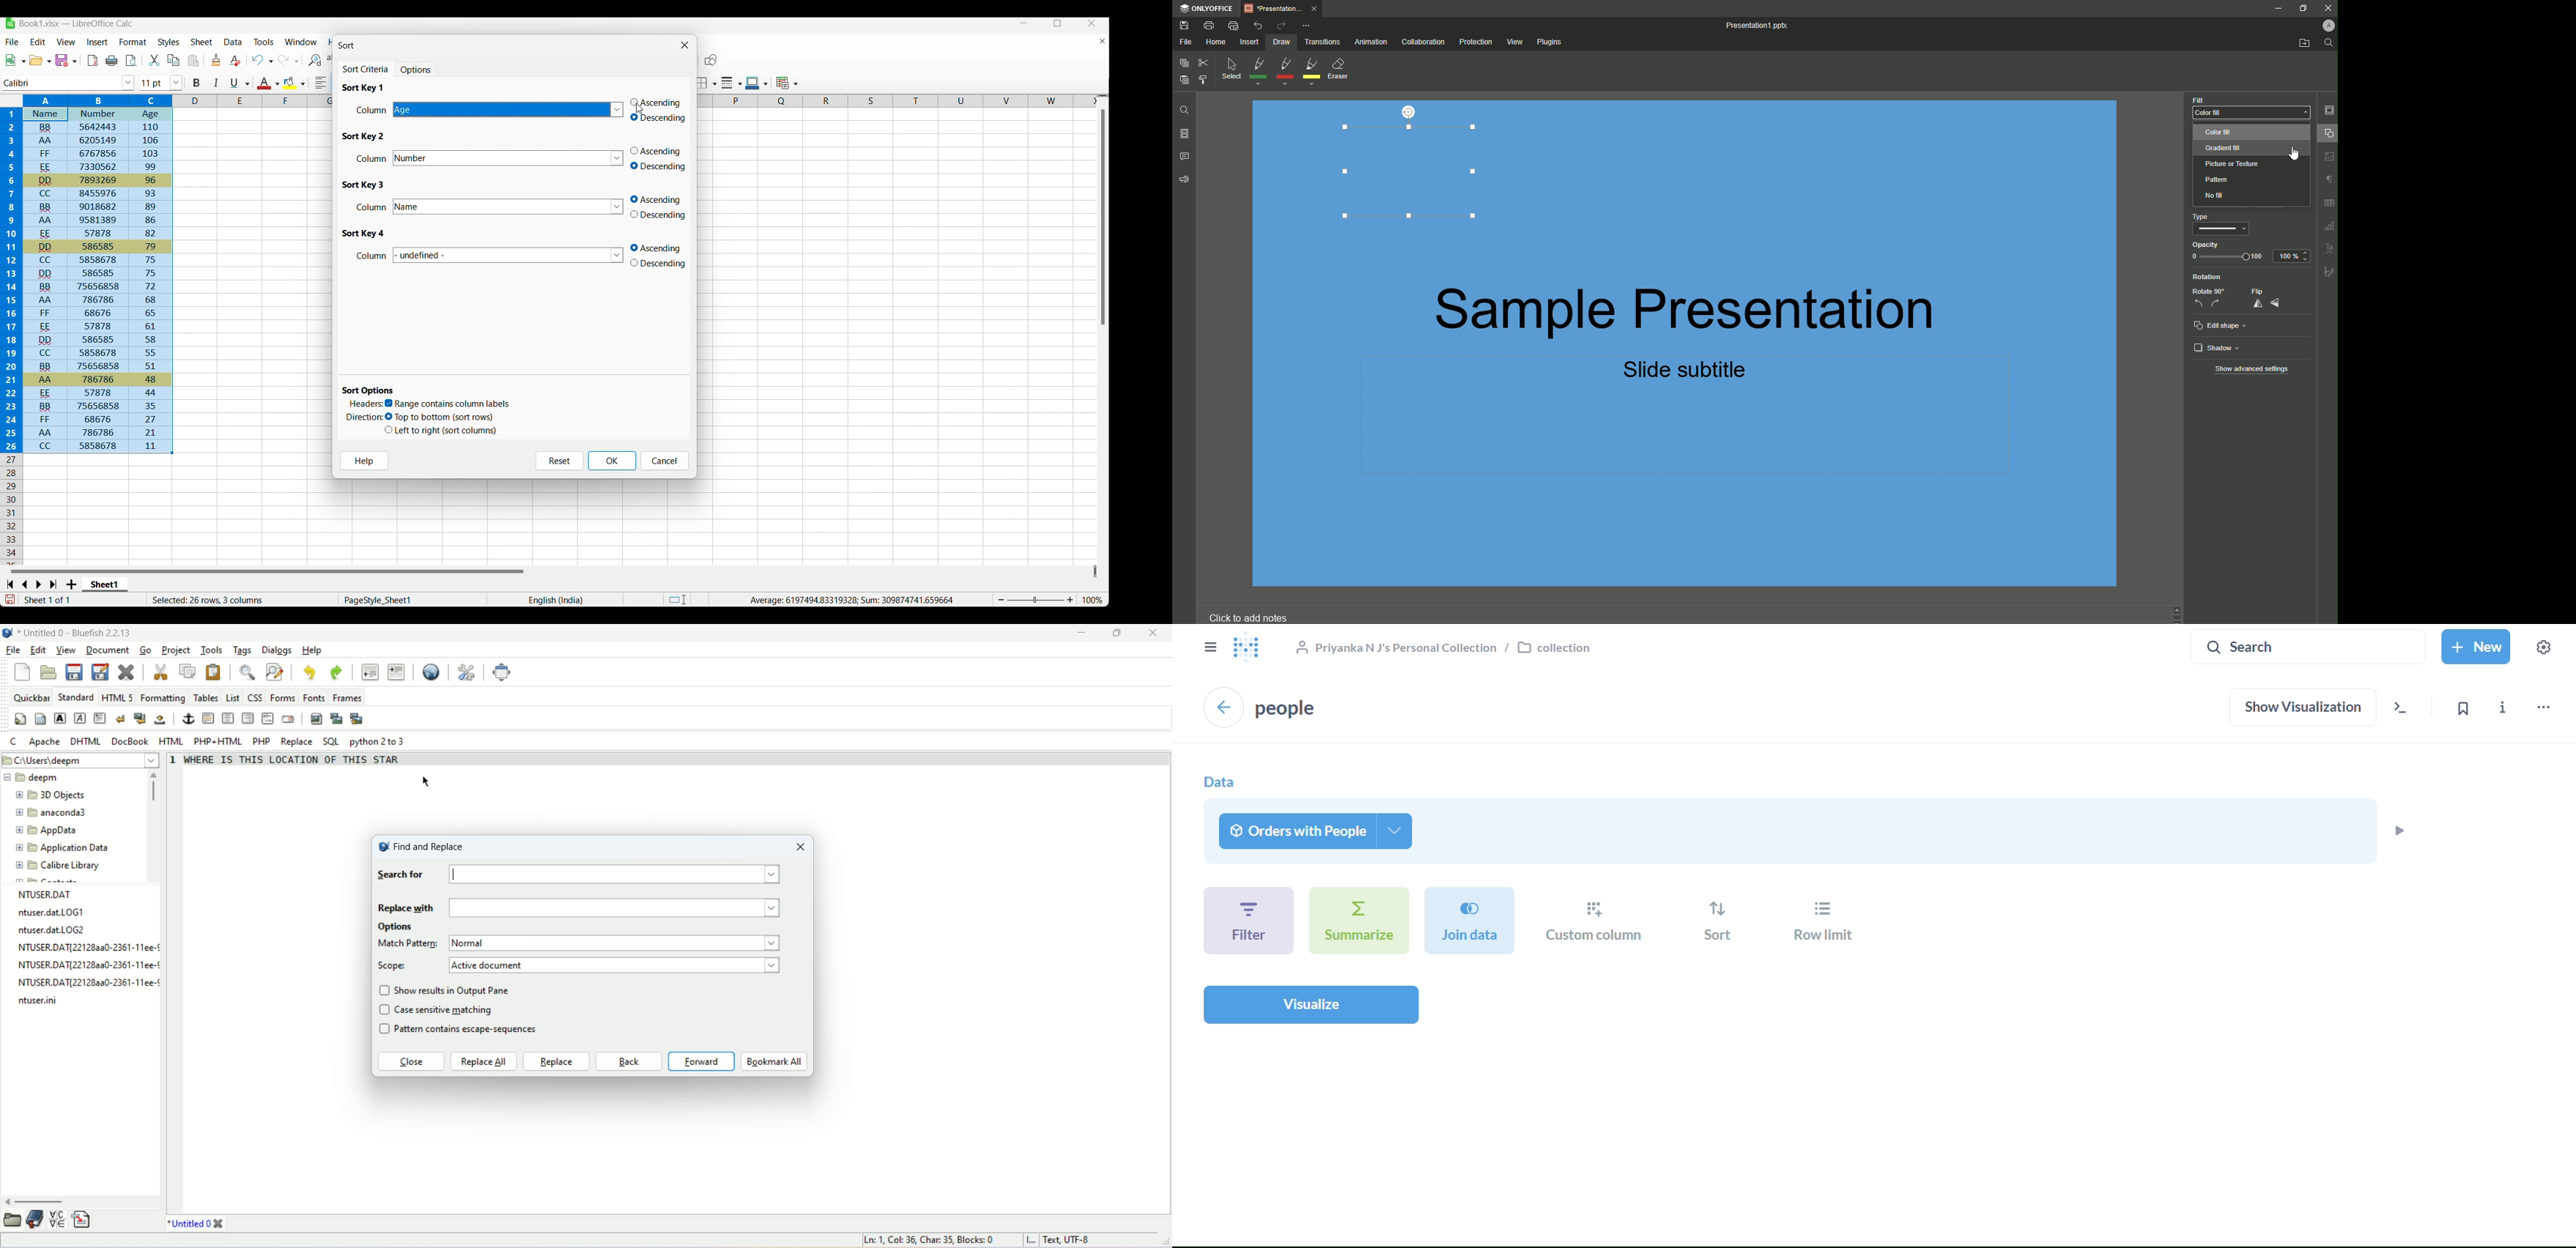 The height and width of the screenshot is (1260, 2576). What do you see at coordinates (1230, 71) in the screenshot?
I see `Select` at bounding box center [1230, 71].